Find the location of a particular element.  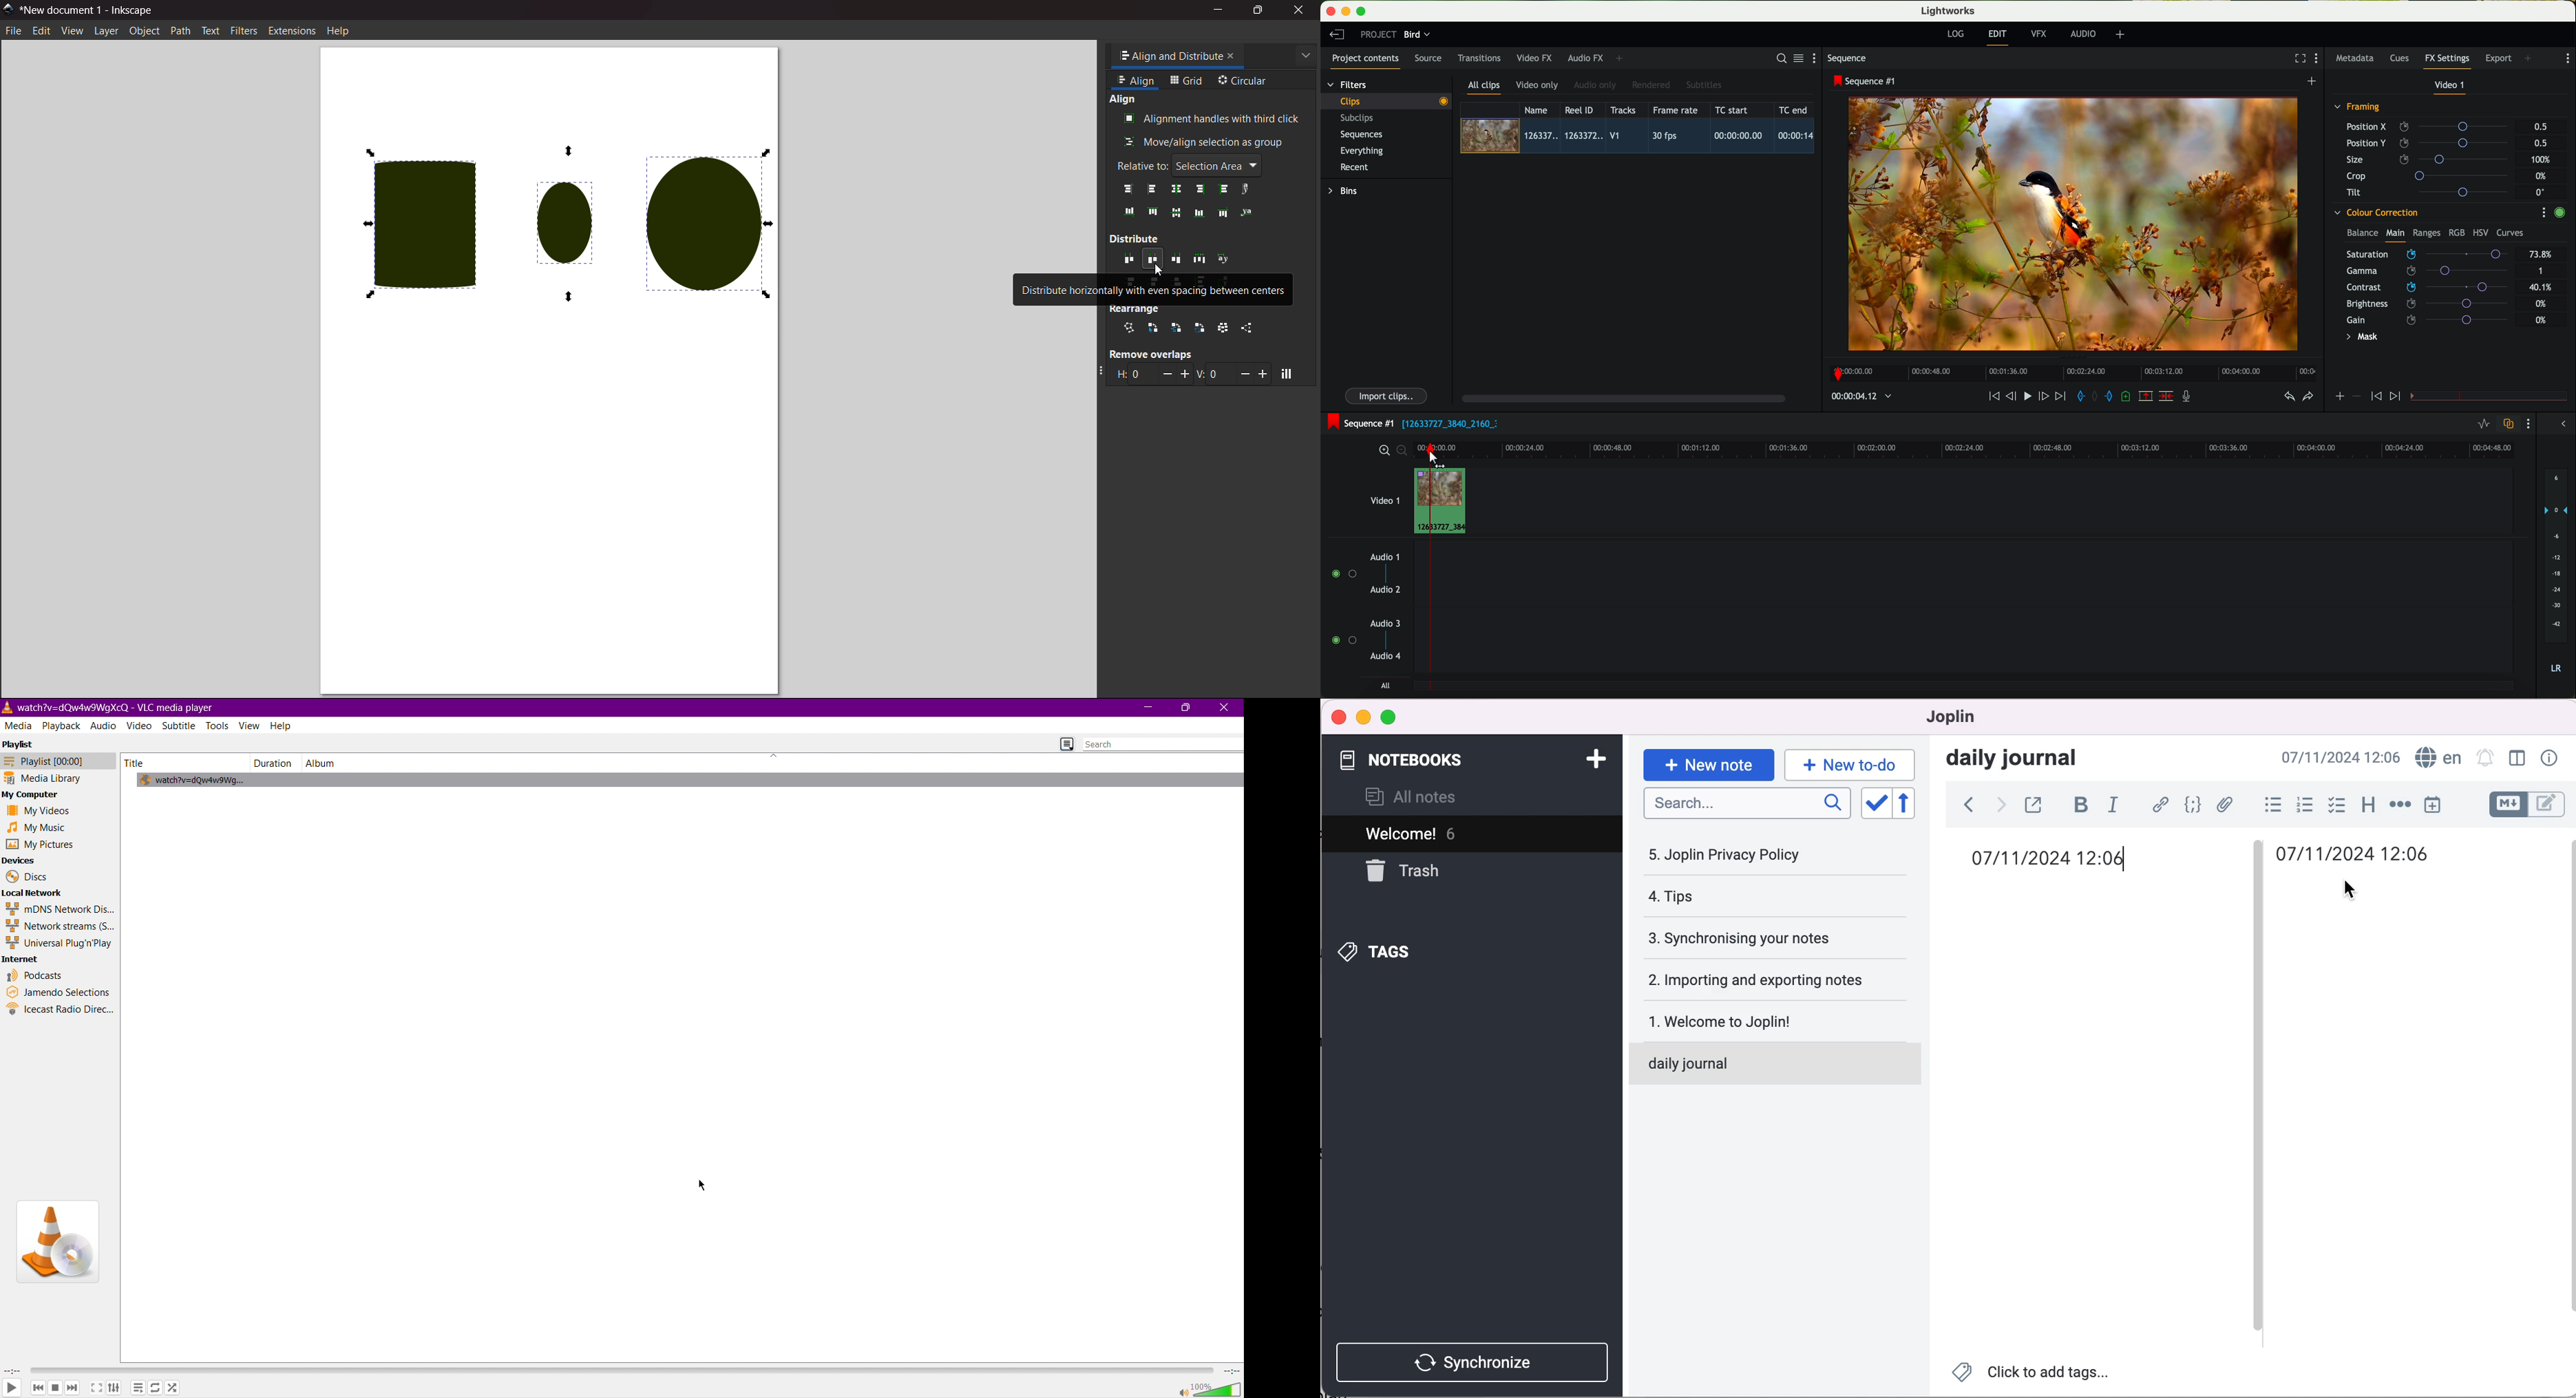

curves is located at coordinates (2511, 233).